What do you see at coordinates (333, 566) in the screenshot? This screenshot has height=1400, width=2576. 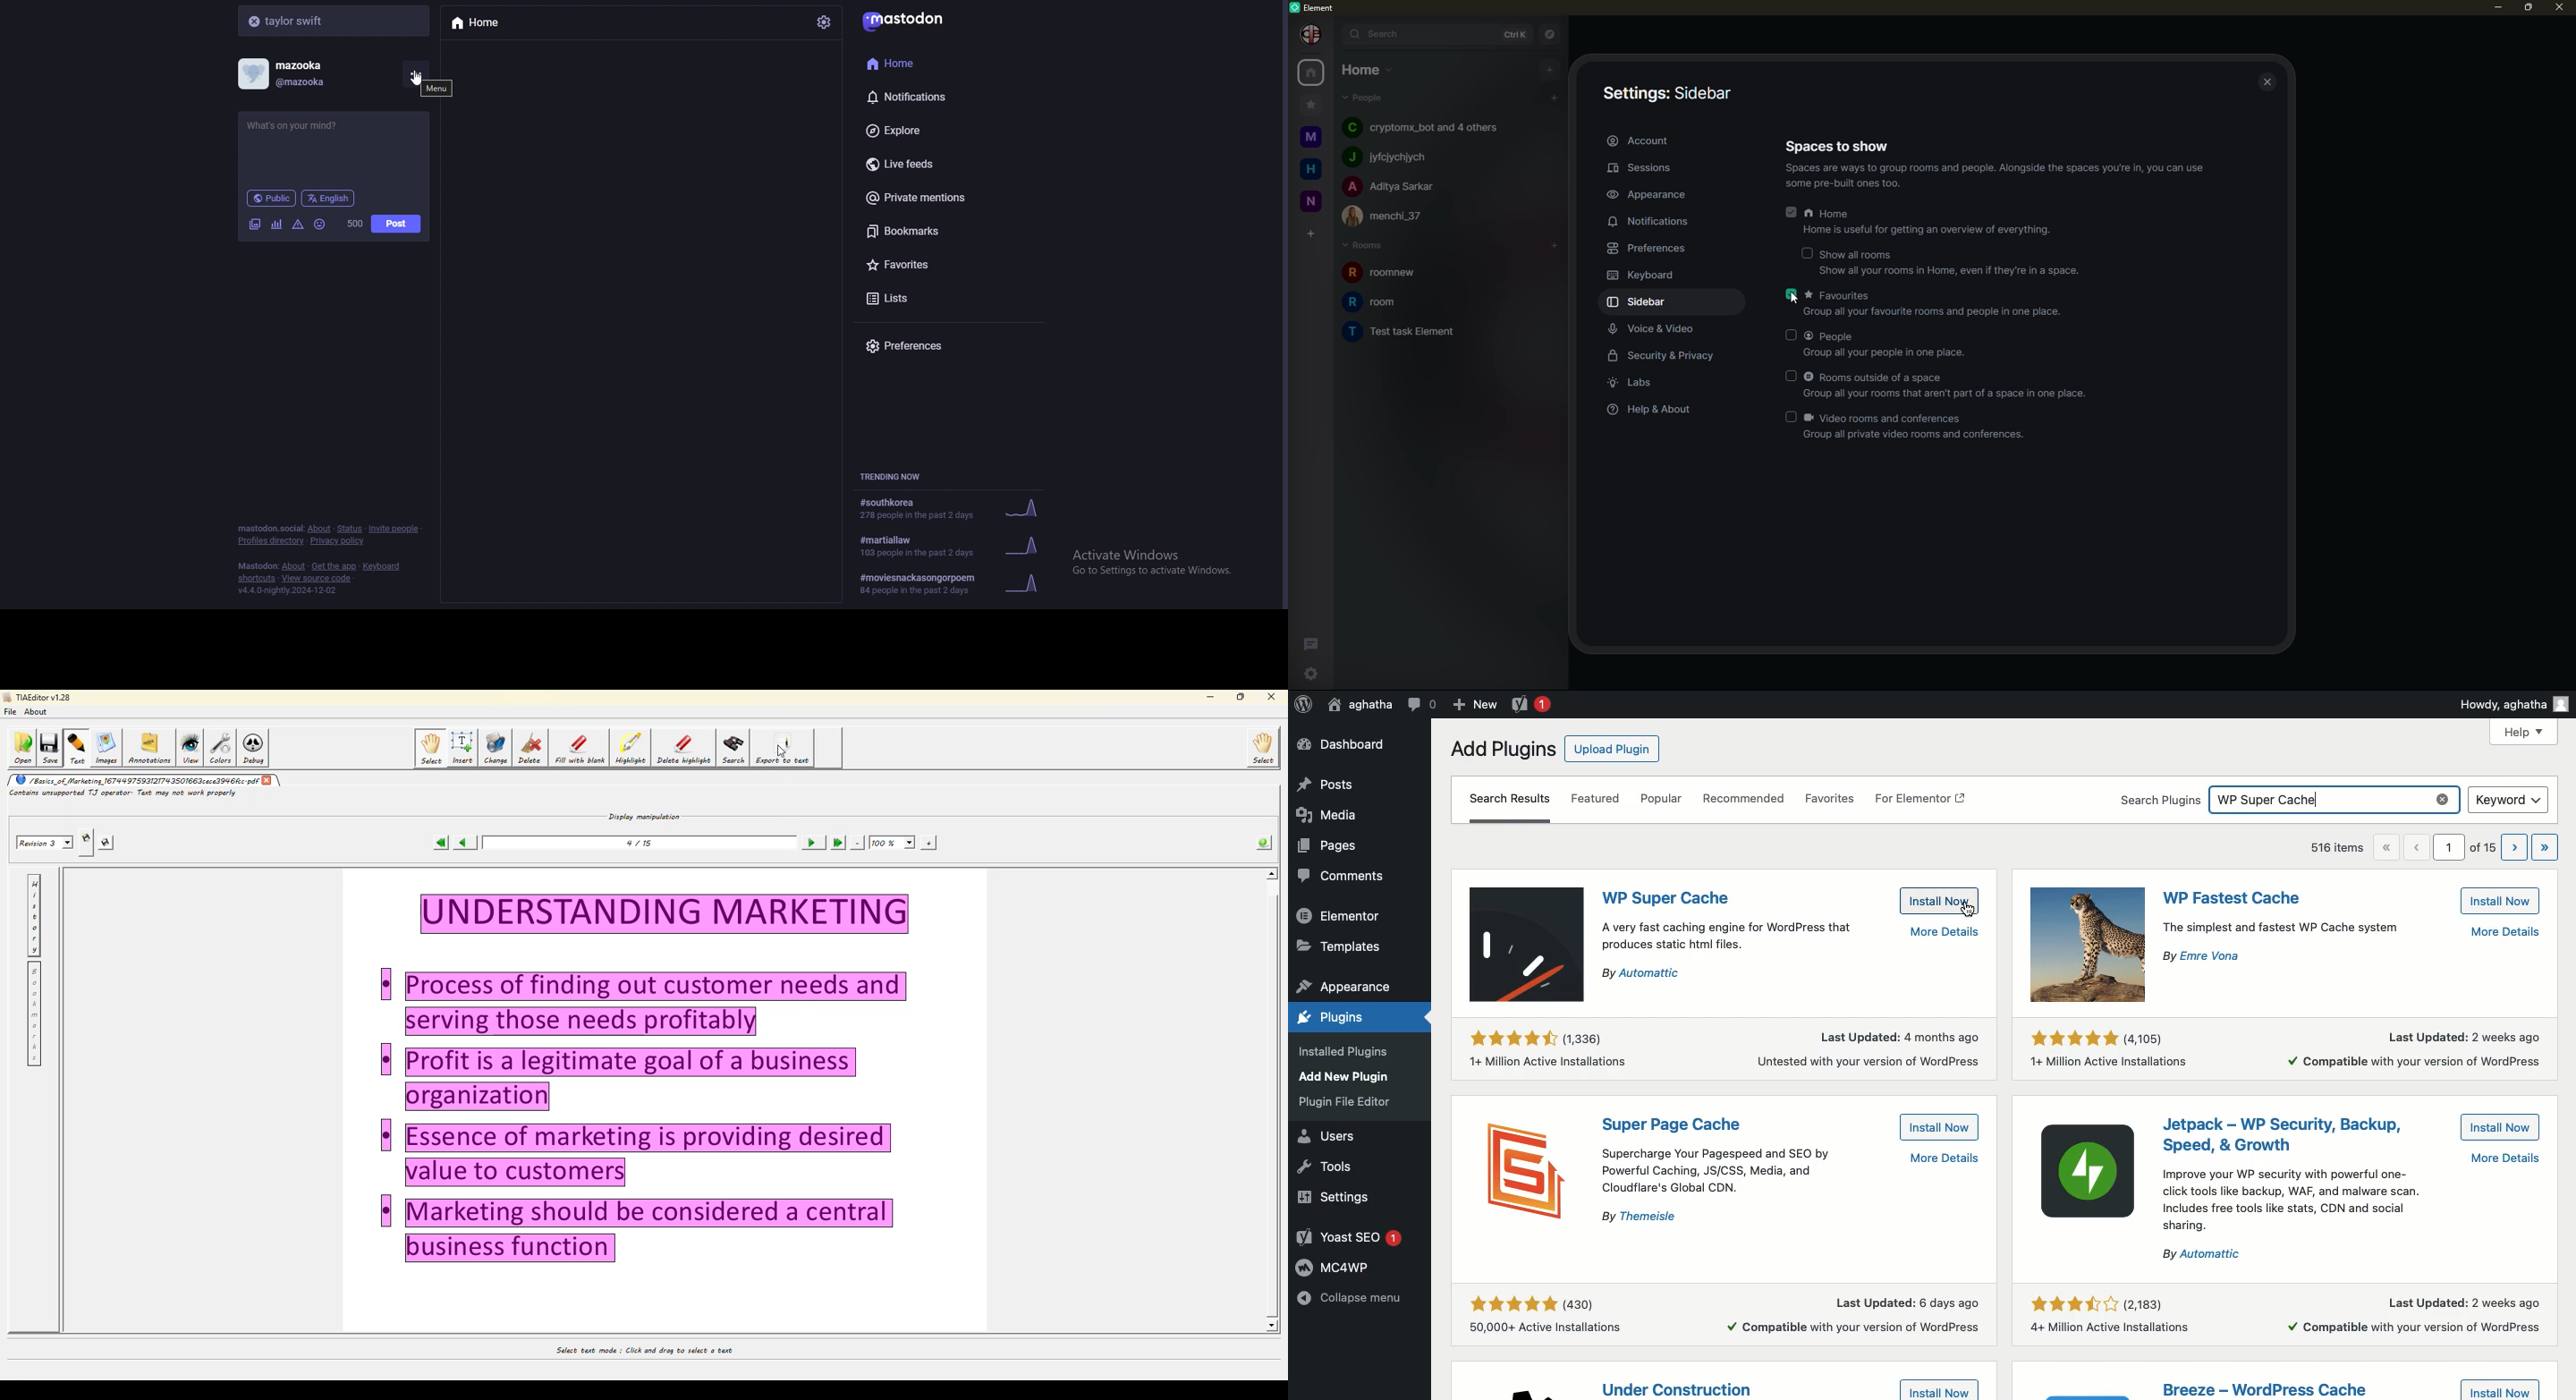 I see `get the app` at bounding box center [333, 566].